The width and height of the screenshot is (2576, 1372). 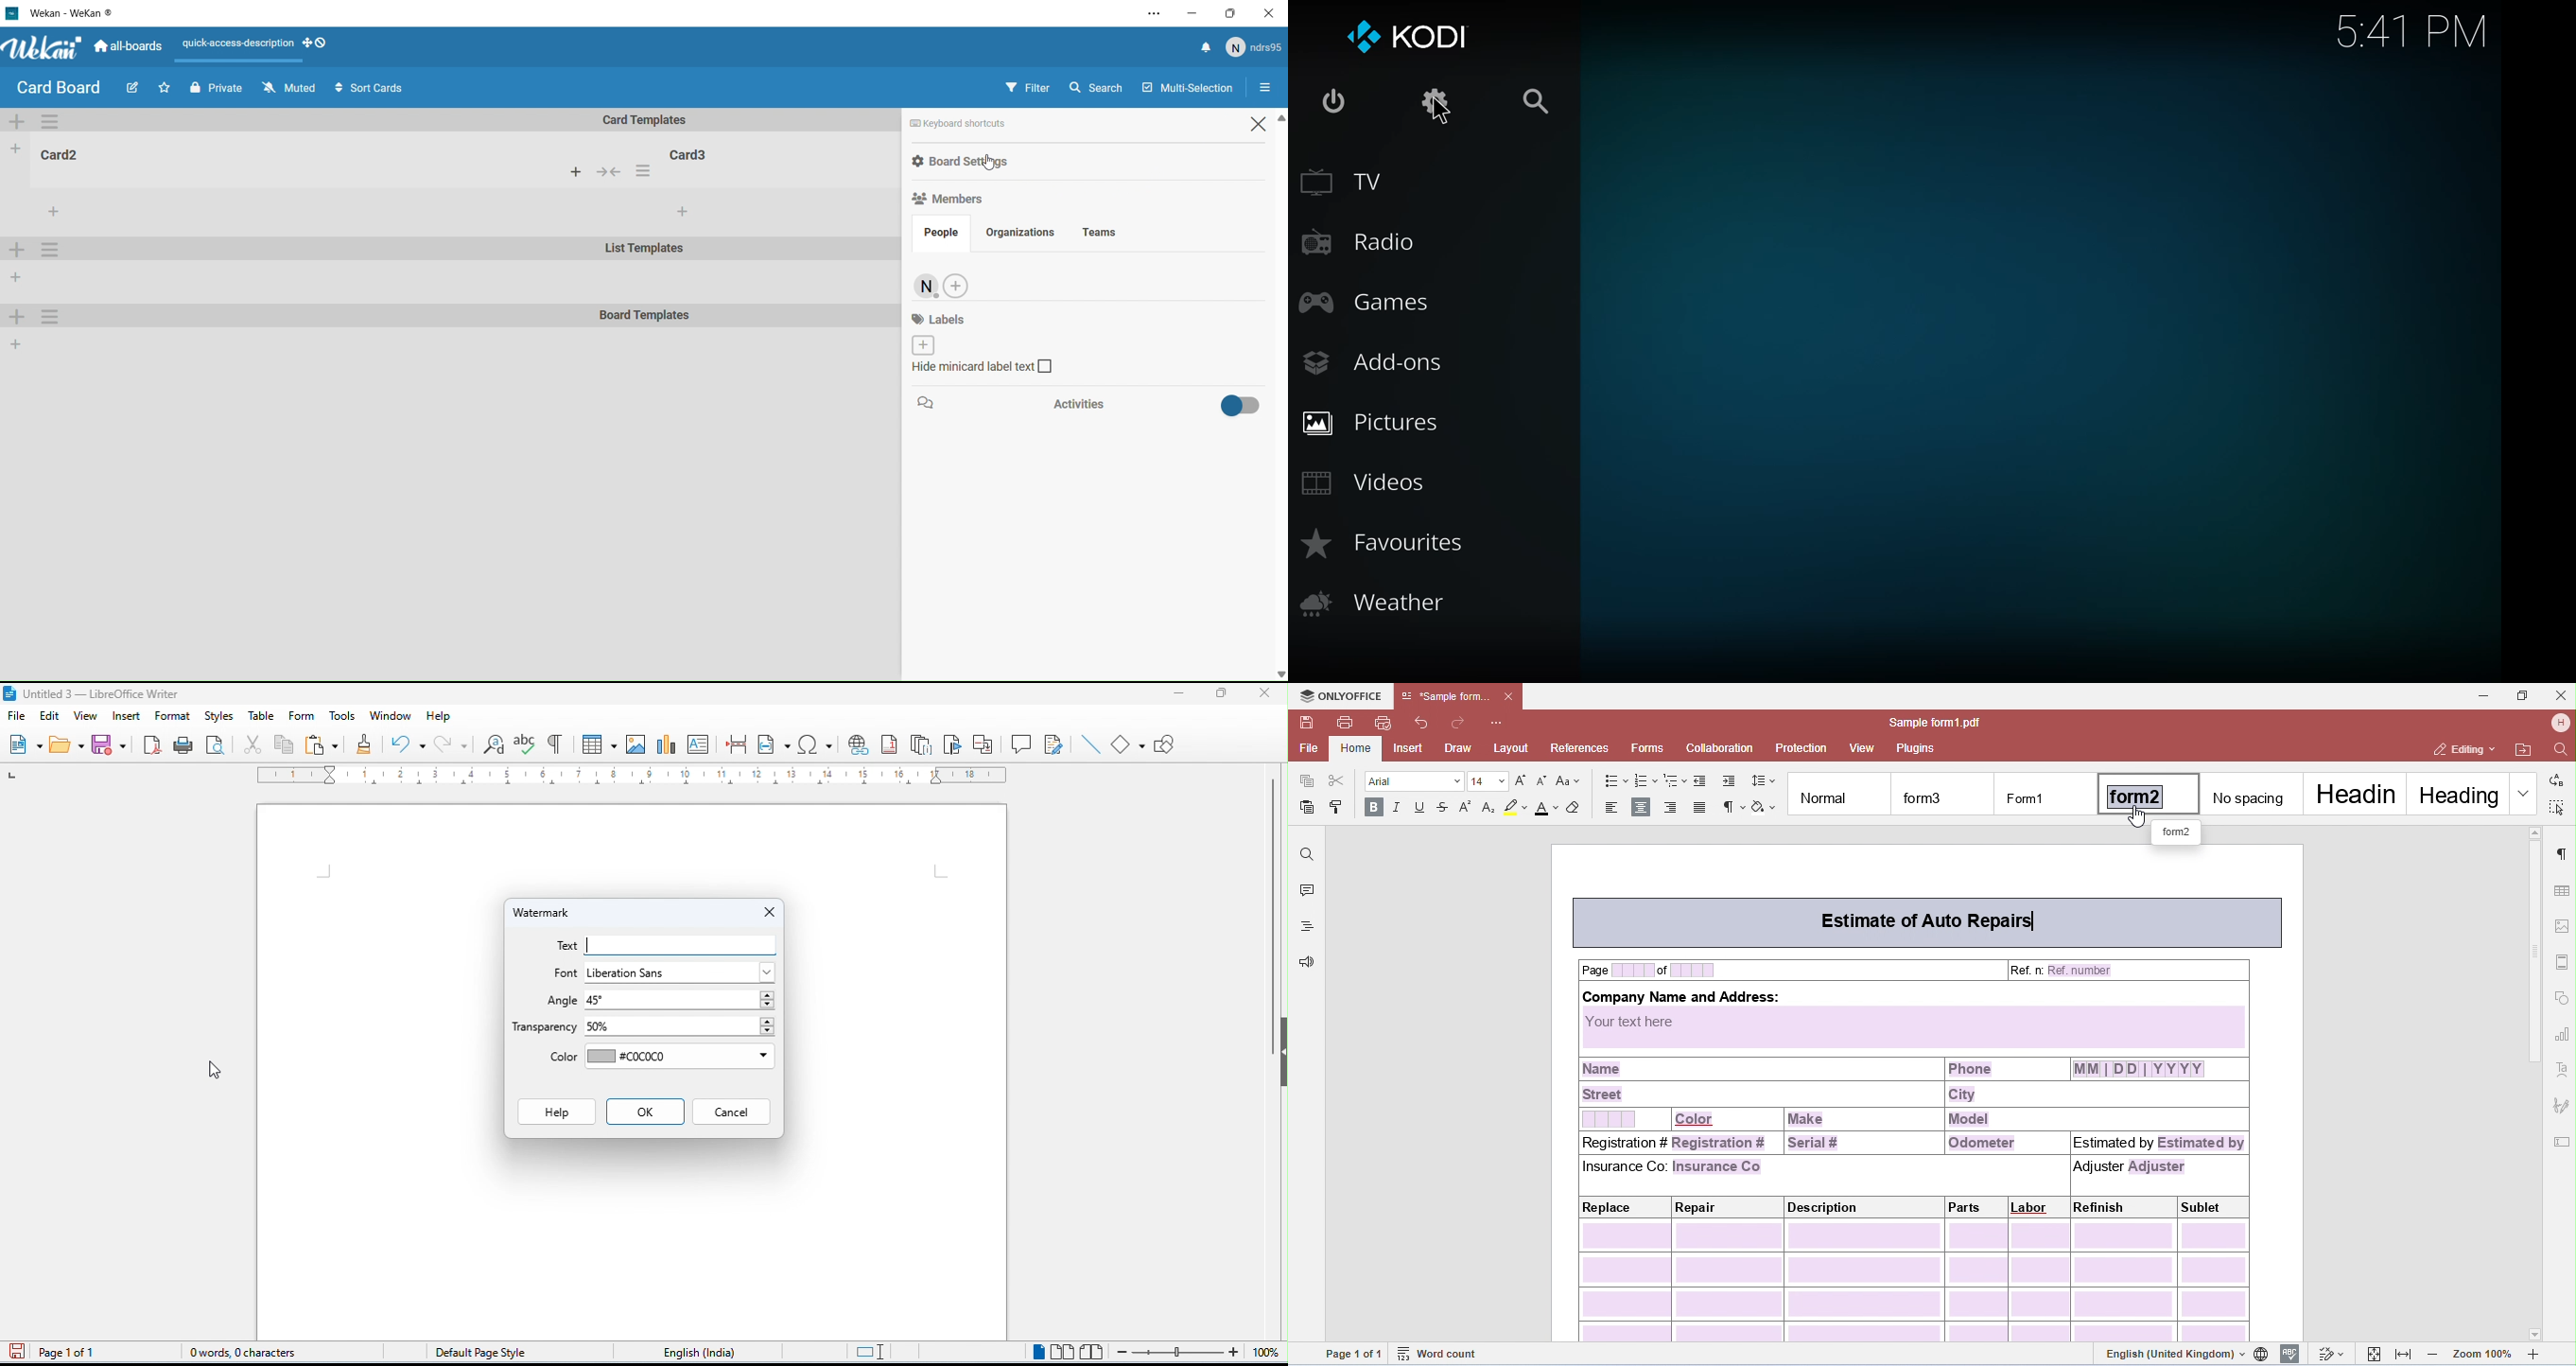 I want to click on insert cross reference, so click(x=985, y=746).